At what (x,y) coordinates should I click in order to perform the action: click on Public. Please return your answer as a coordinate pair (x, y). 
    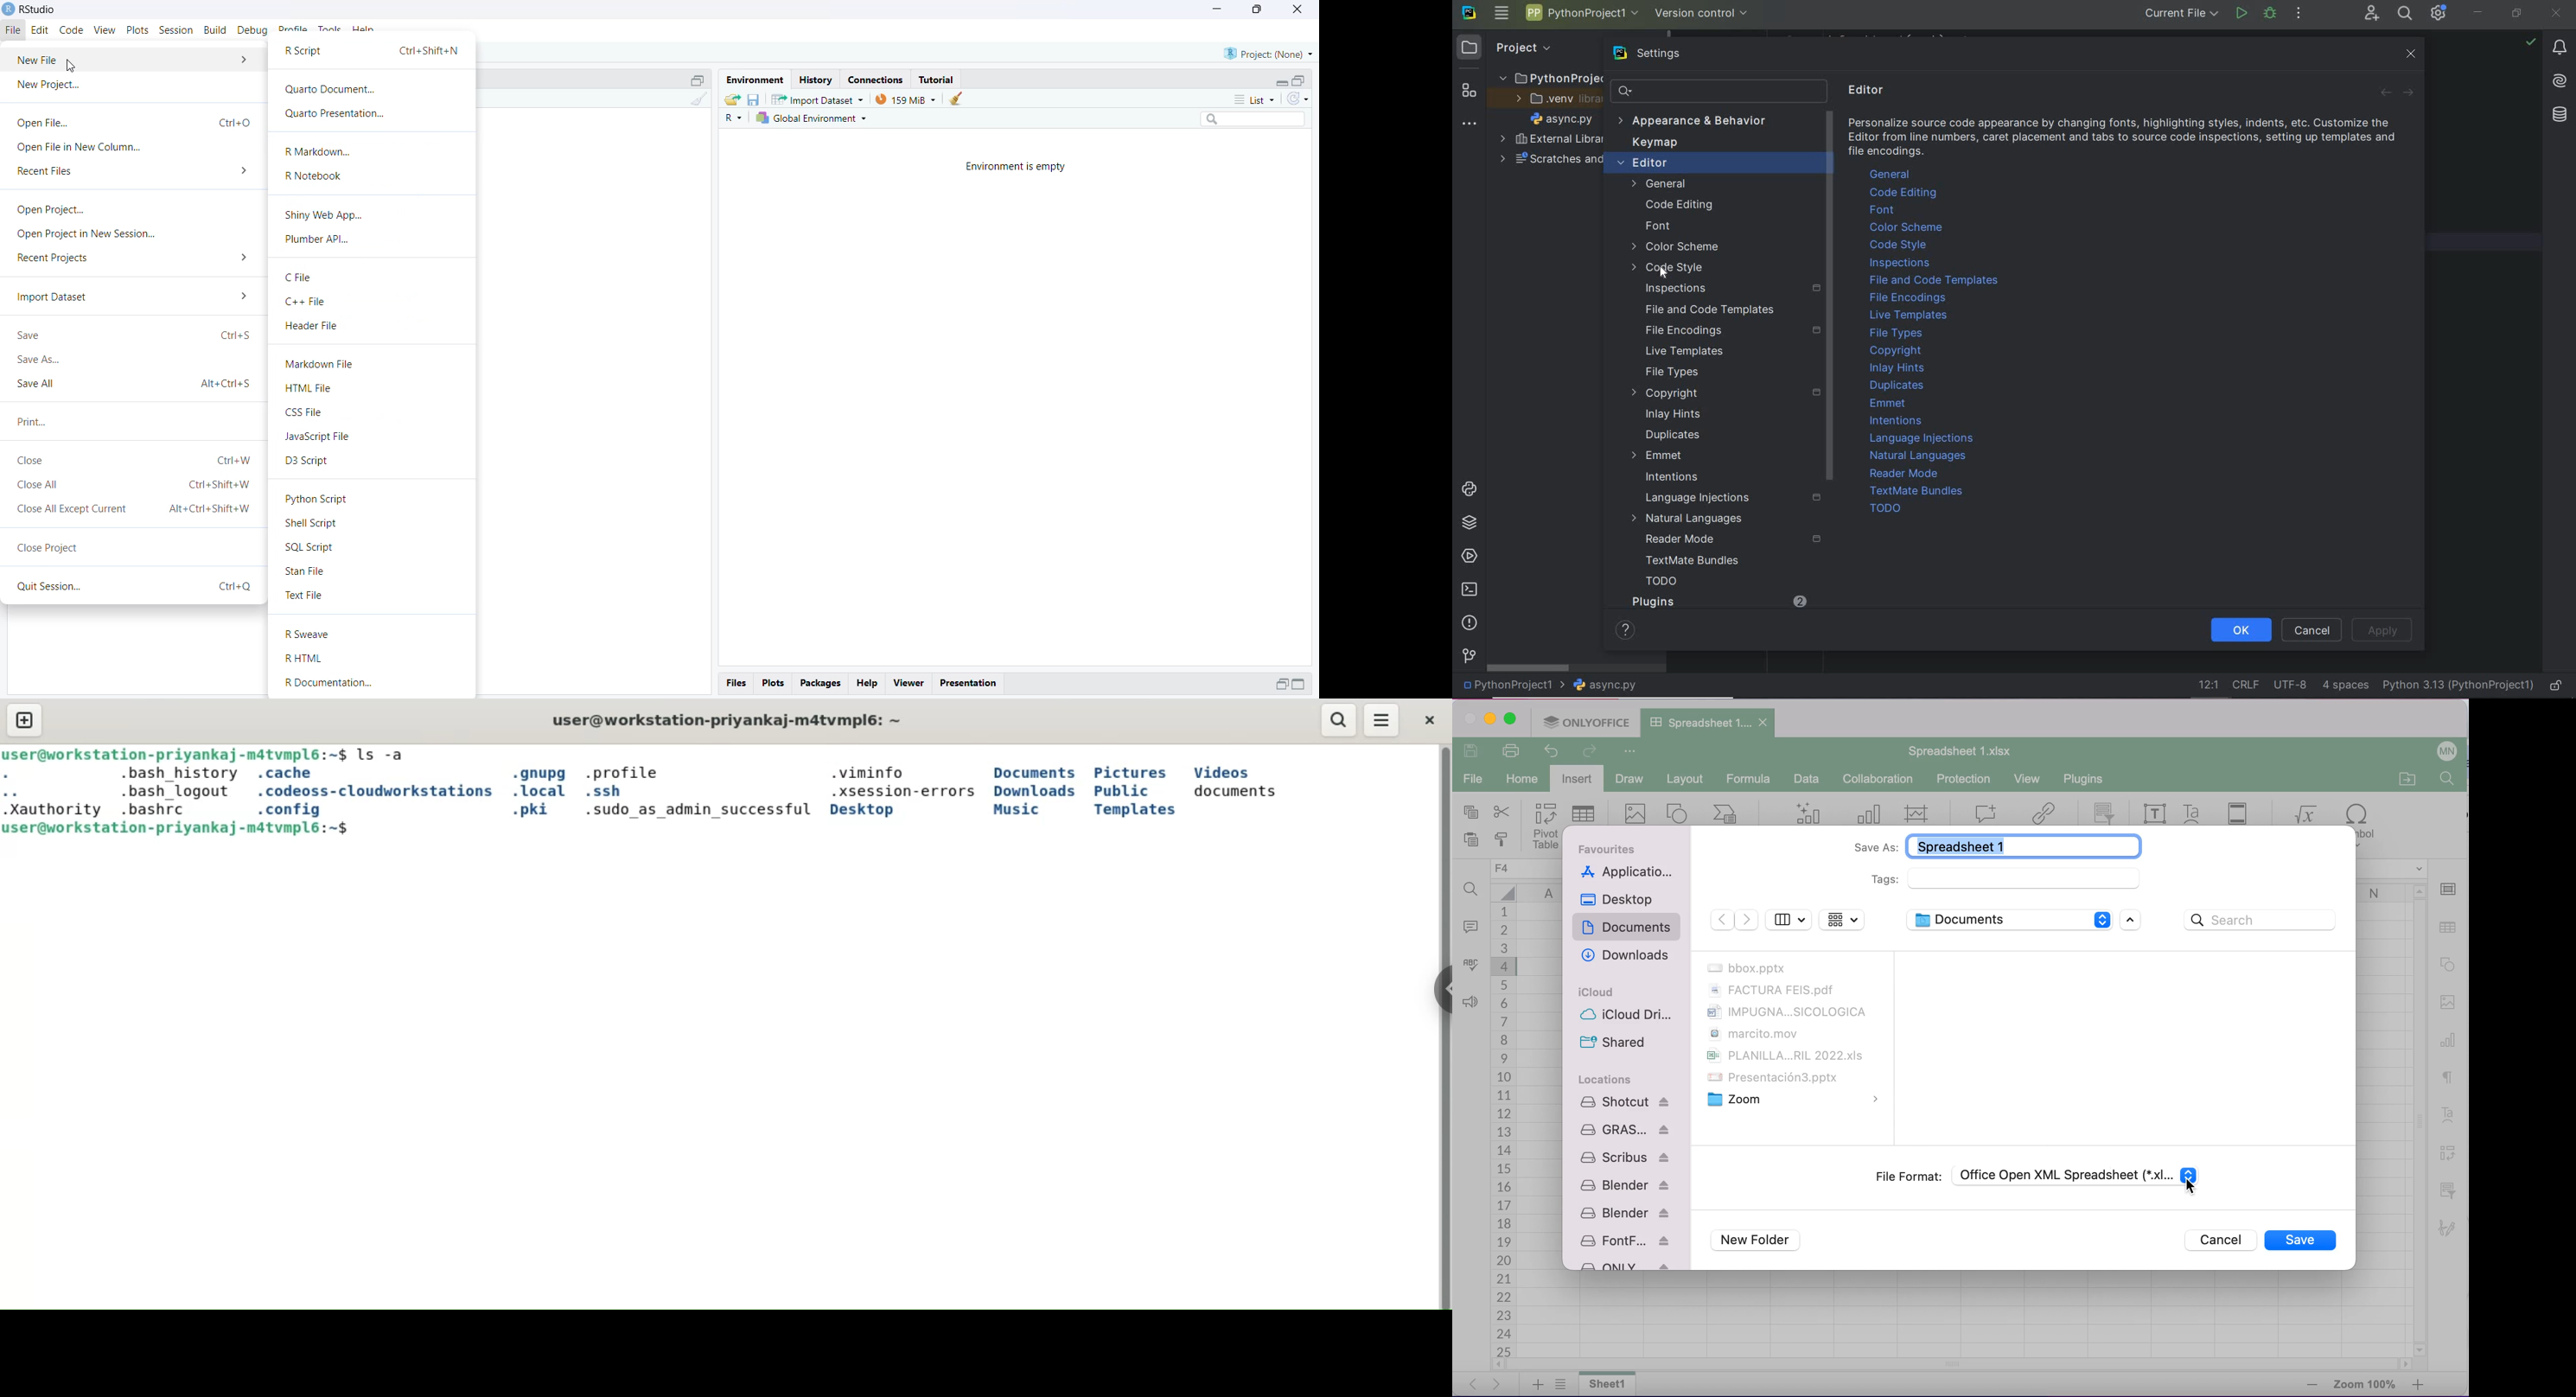
    Looking at the image, I should click on (1127, 792).